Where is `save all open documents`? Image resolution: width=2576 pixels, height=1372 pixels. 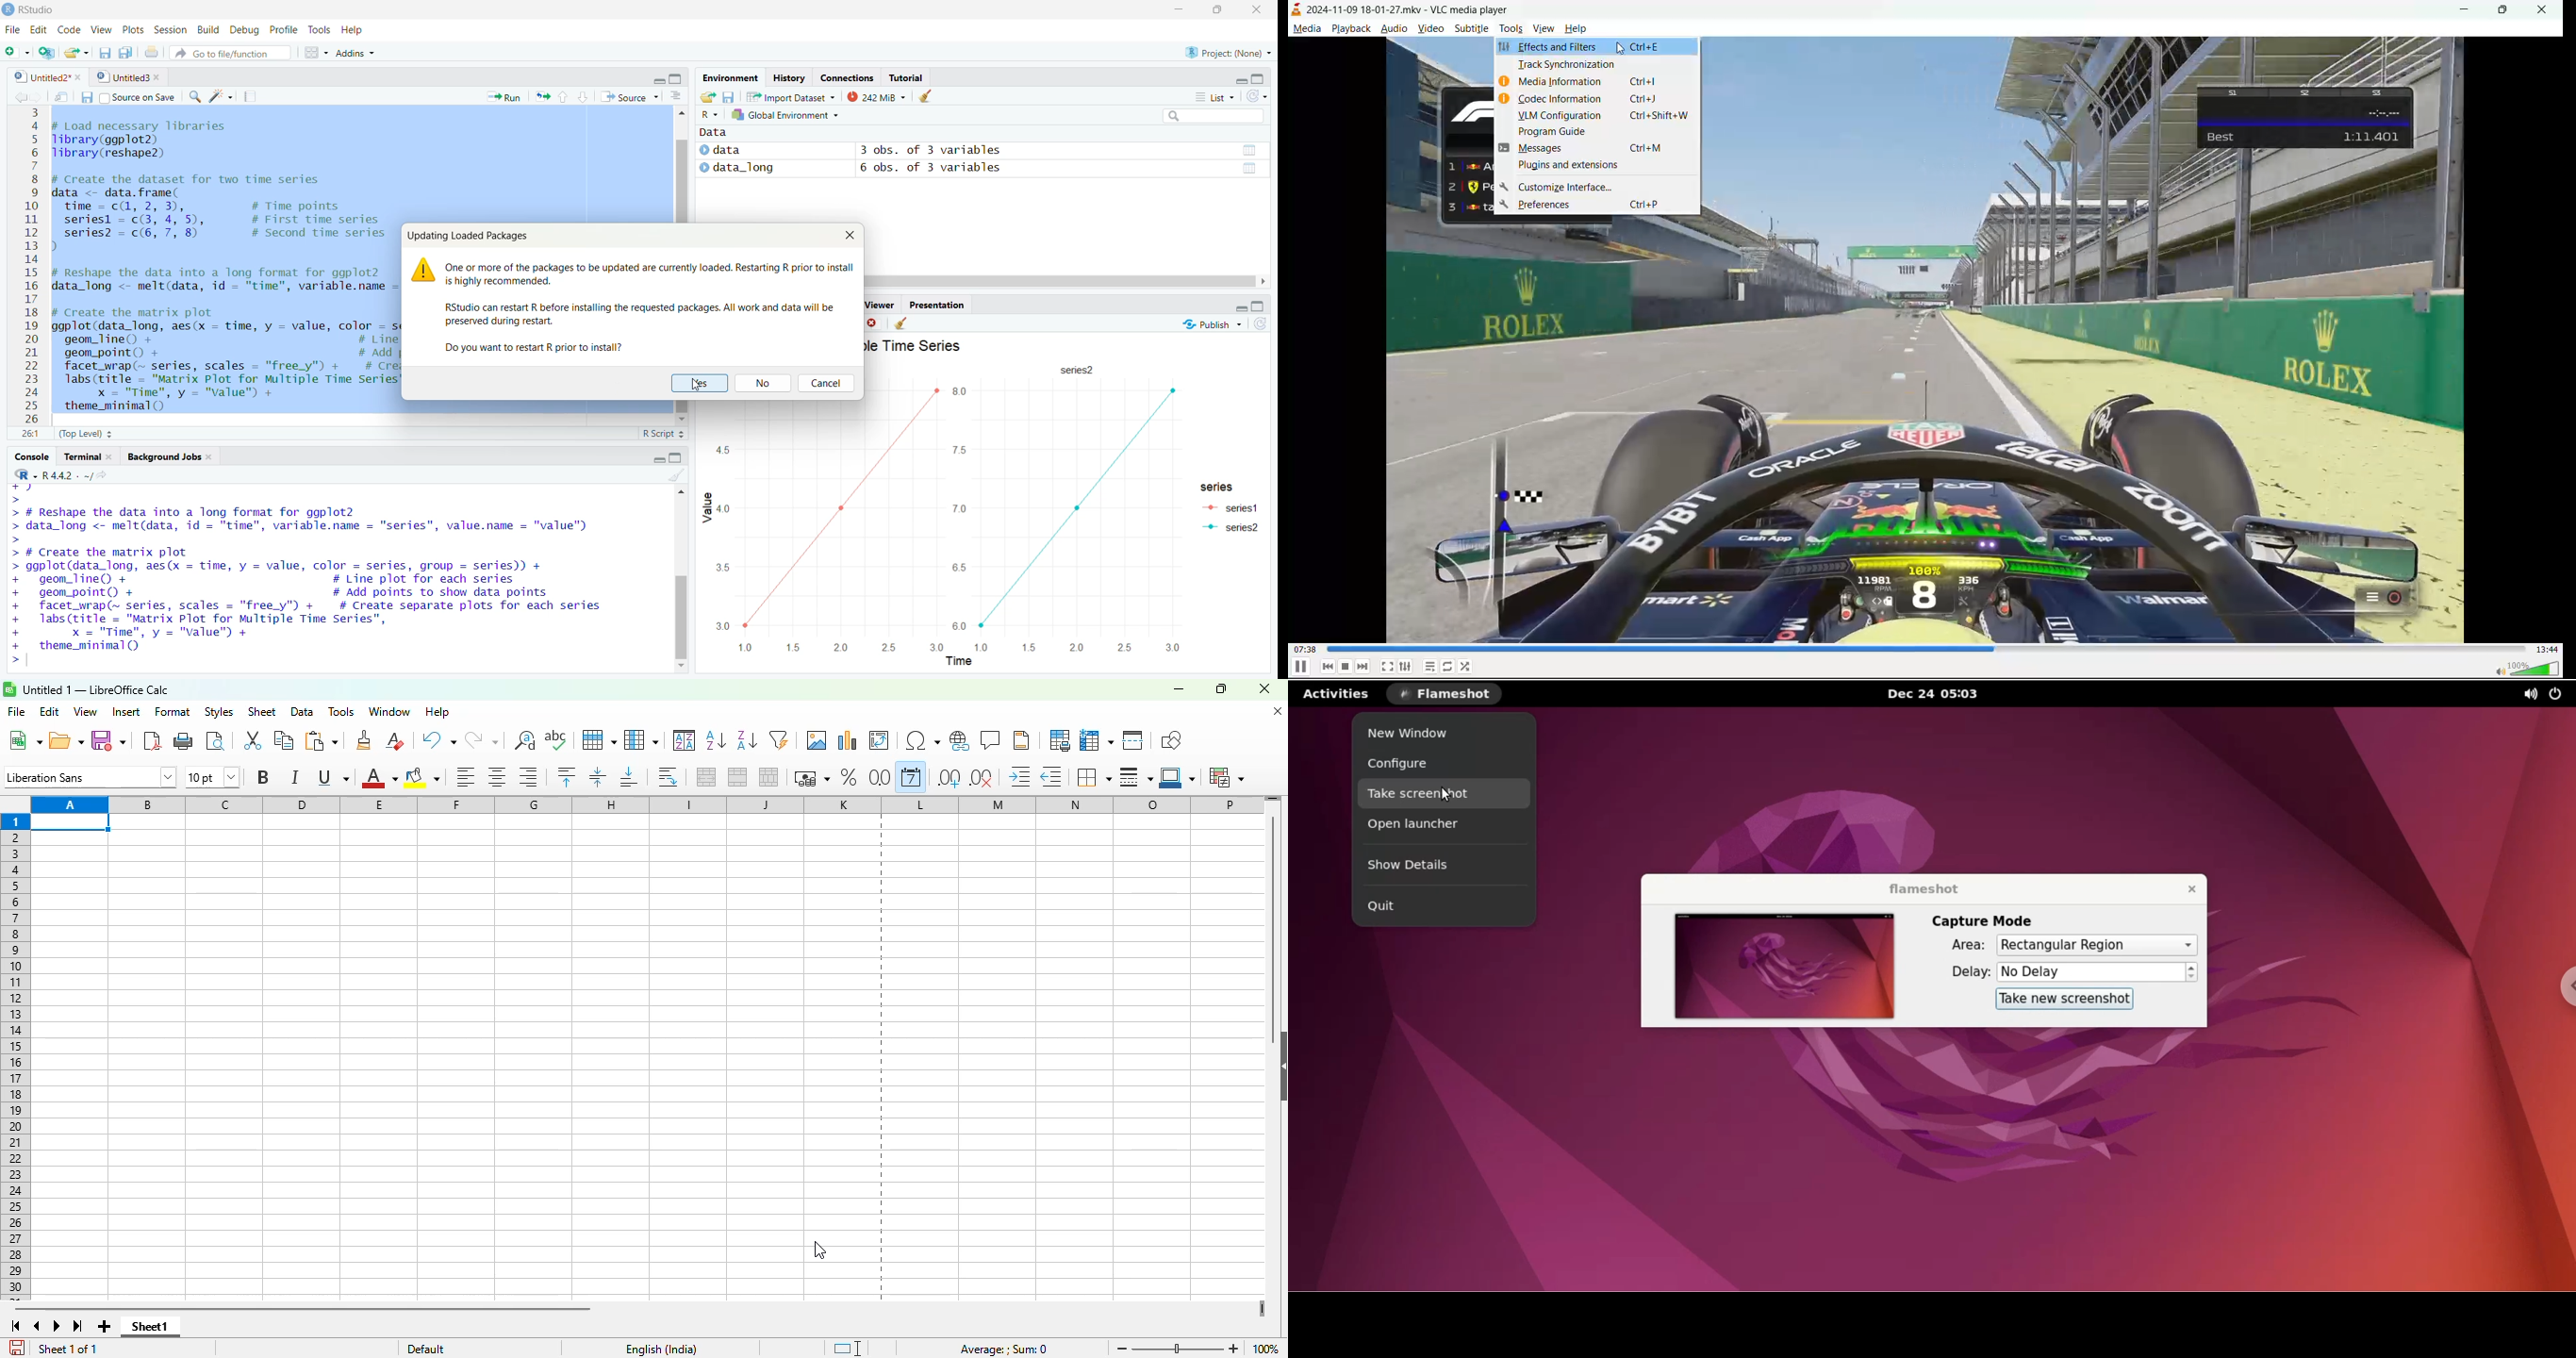 save all open documents is located at coordinates (125, 52).